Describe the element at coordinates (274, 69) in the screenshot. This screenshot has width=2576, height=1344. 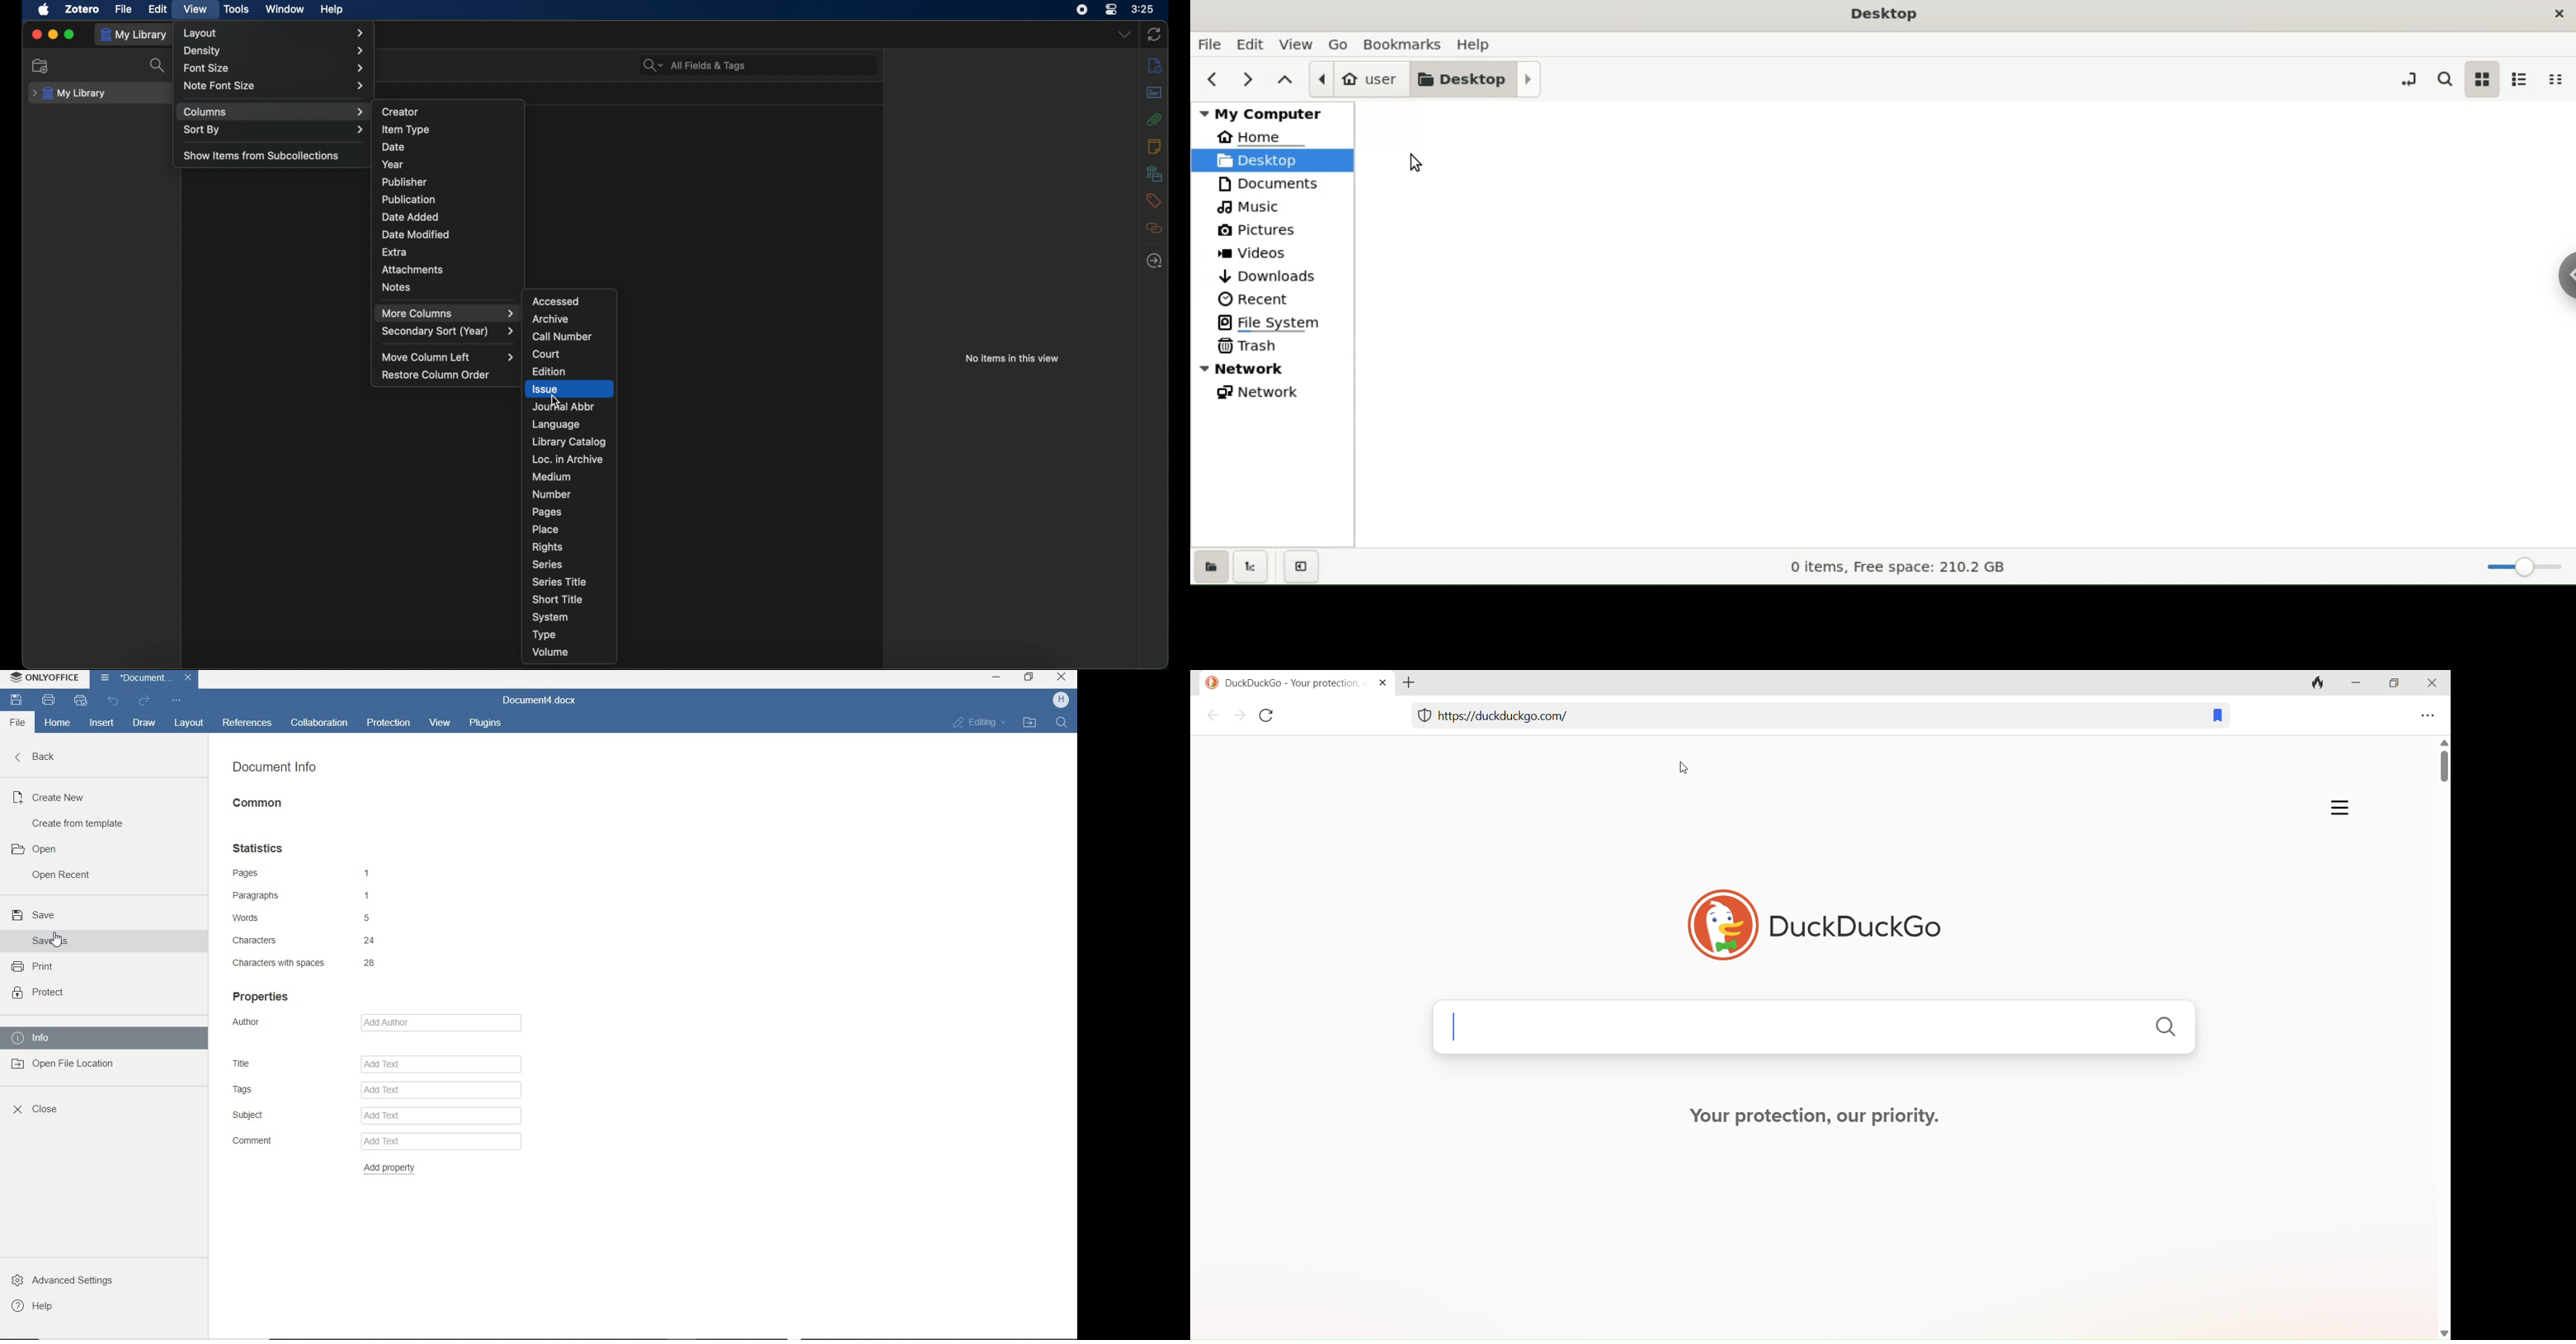
I see `font size` at that location.